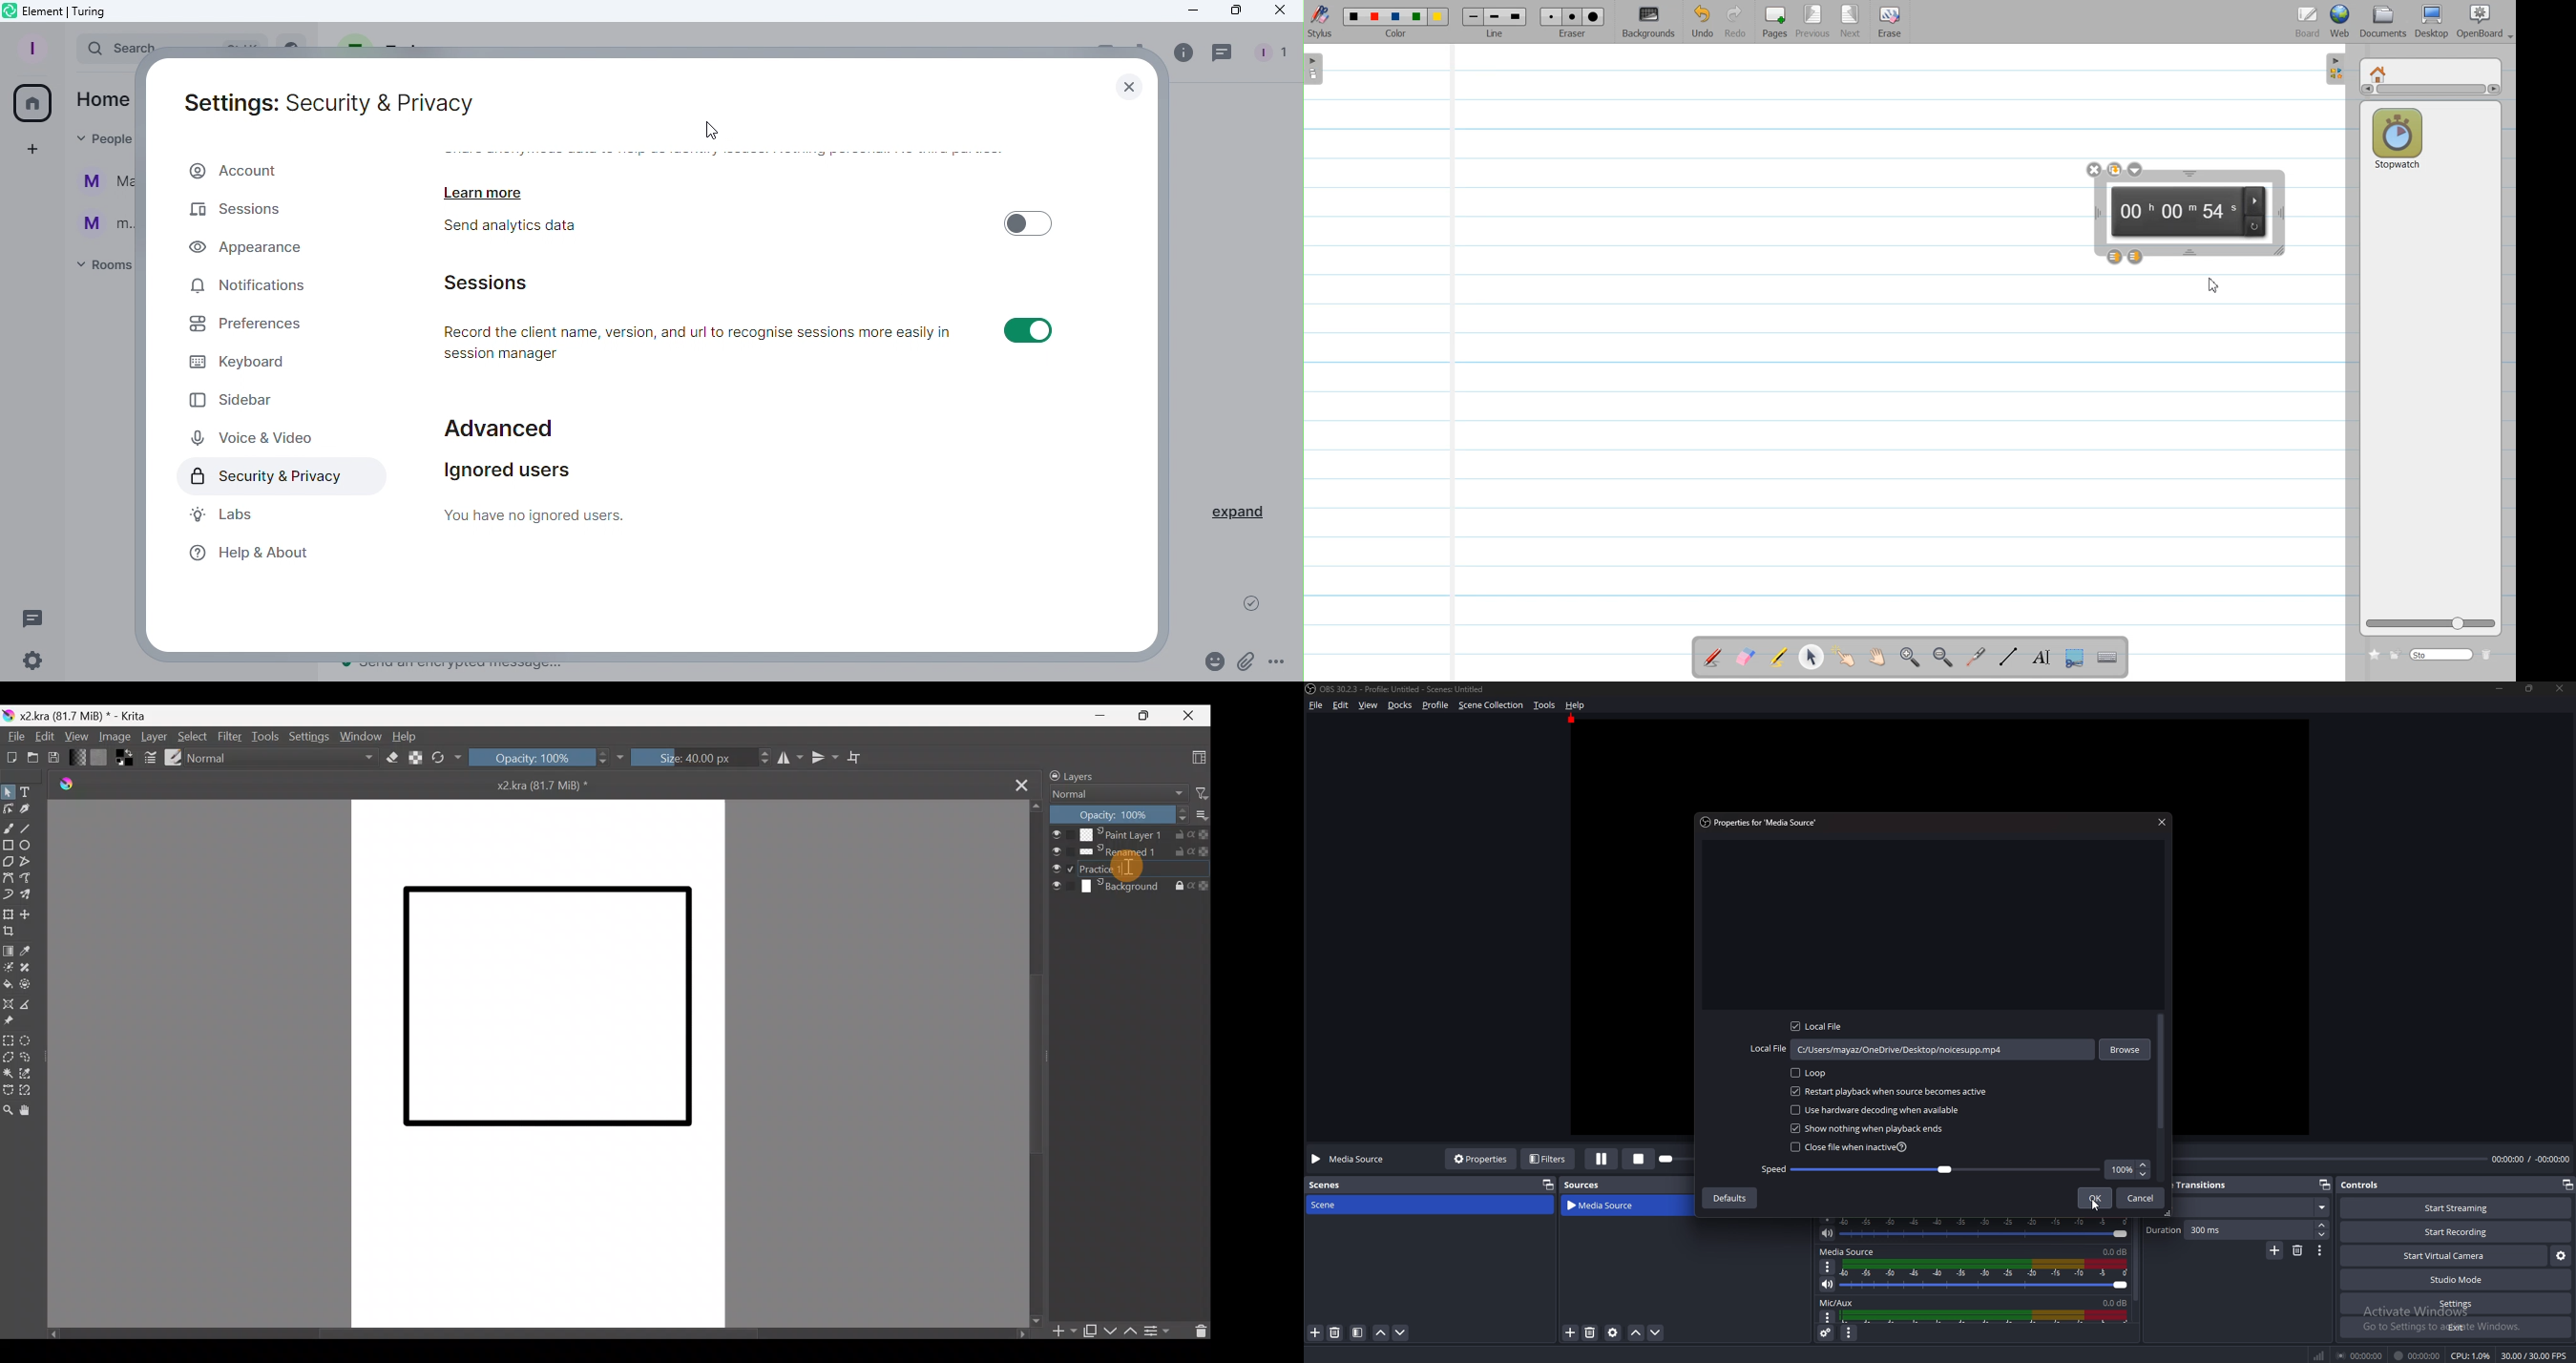  What do you see at coordinates (1381, 1334) in the screenshot?
I see `Move scene up` at bounding box center [1381, 1334].